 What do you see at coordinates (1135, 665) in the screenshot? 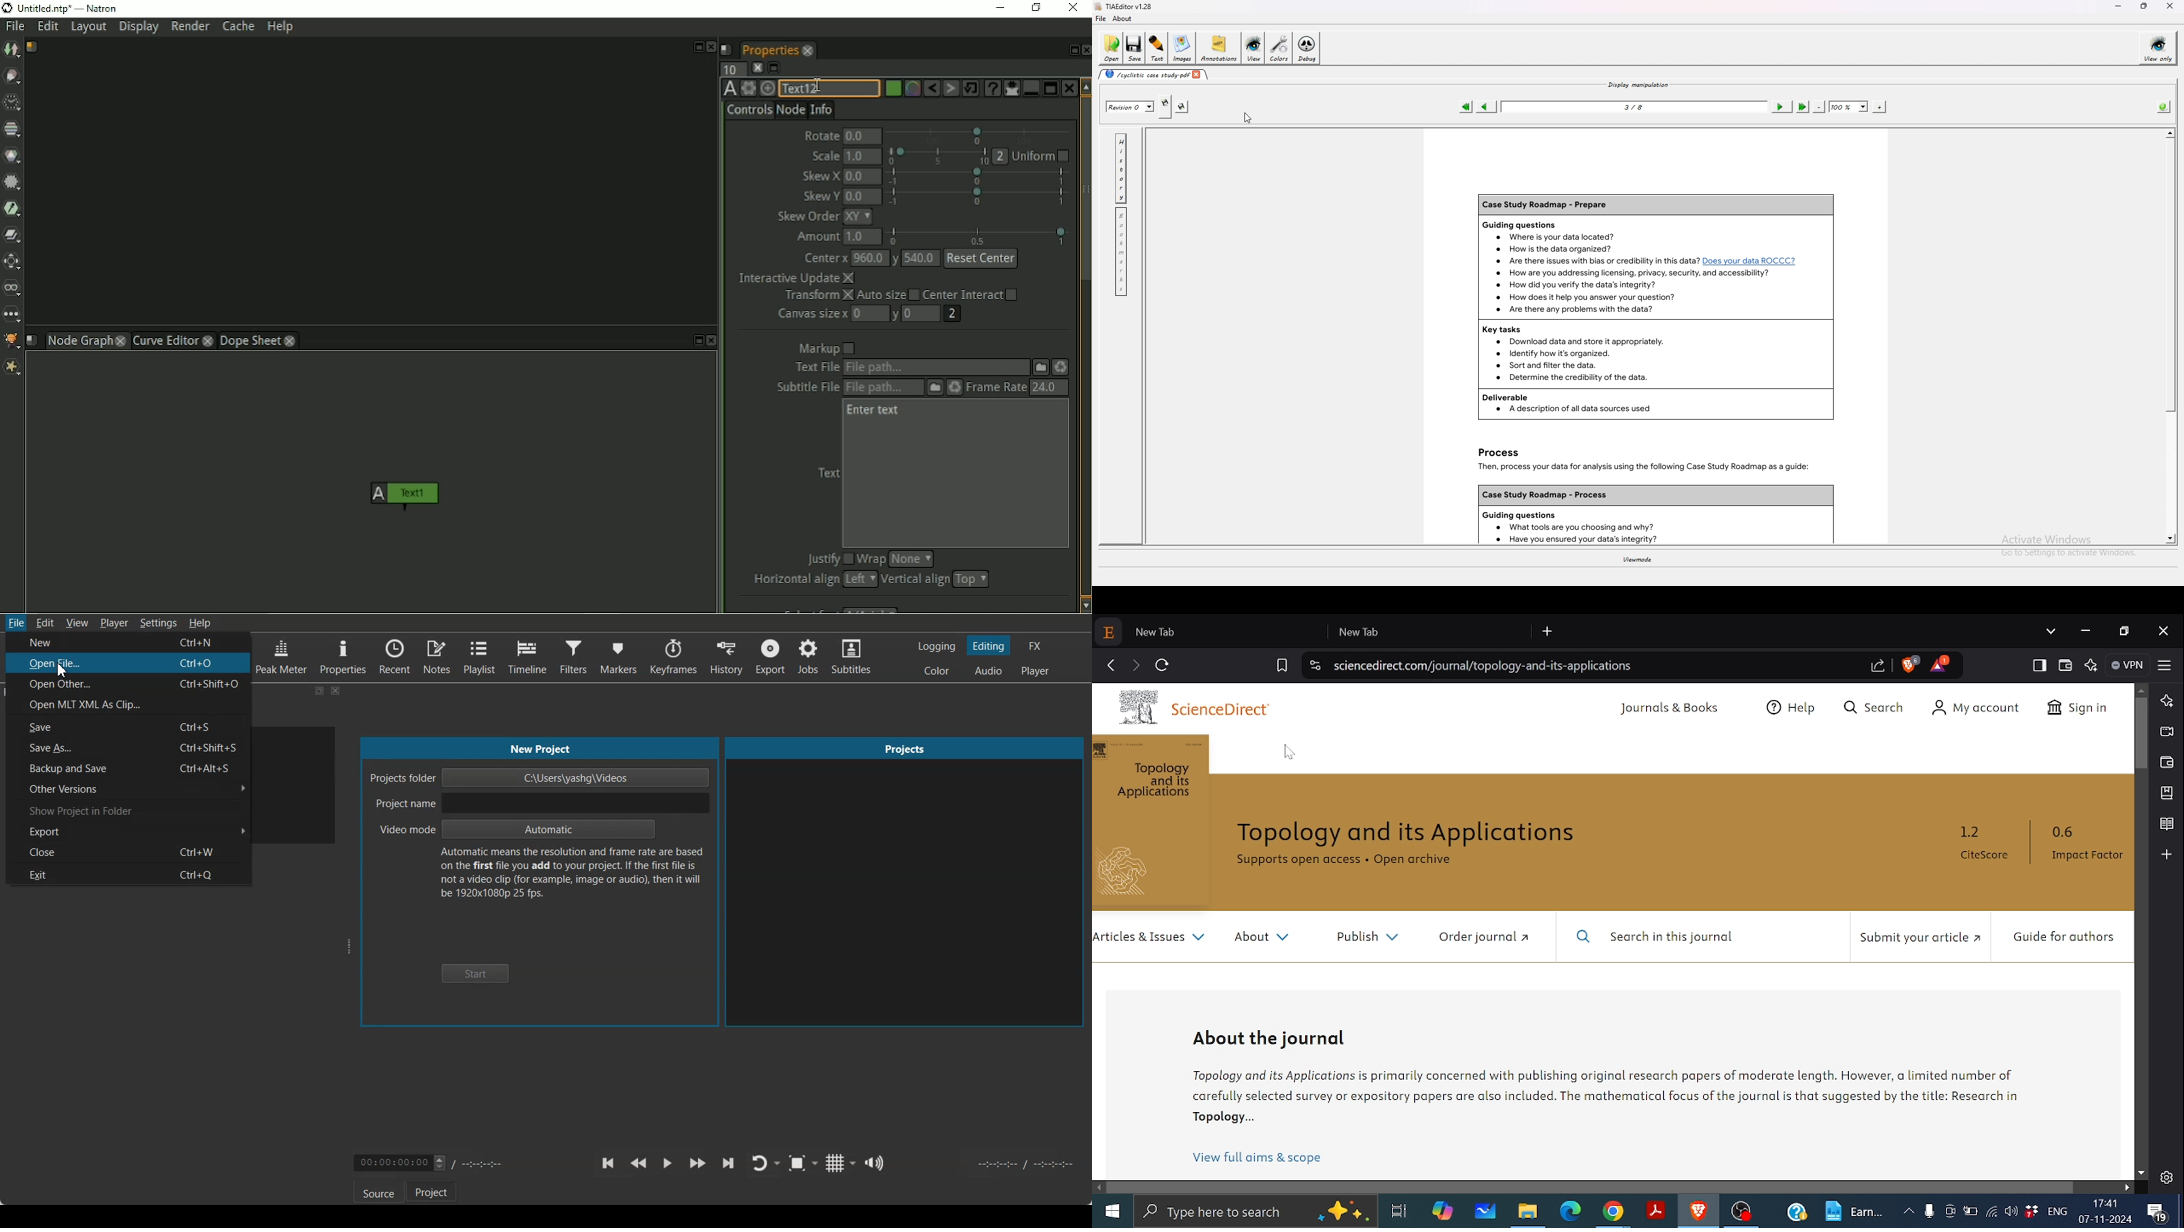
I see `next` at bounding box center [1135, 665].